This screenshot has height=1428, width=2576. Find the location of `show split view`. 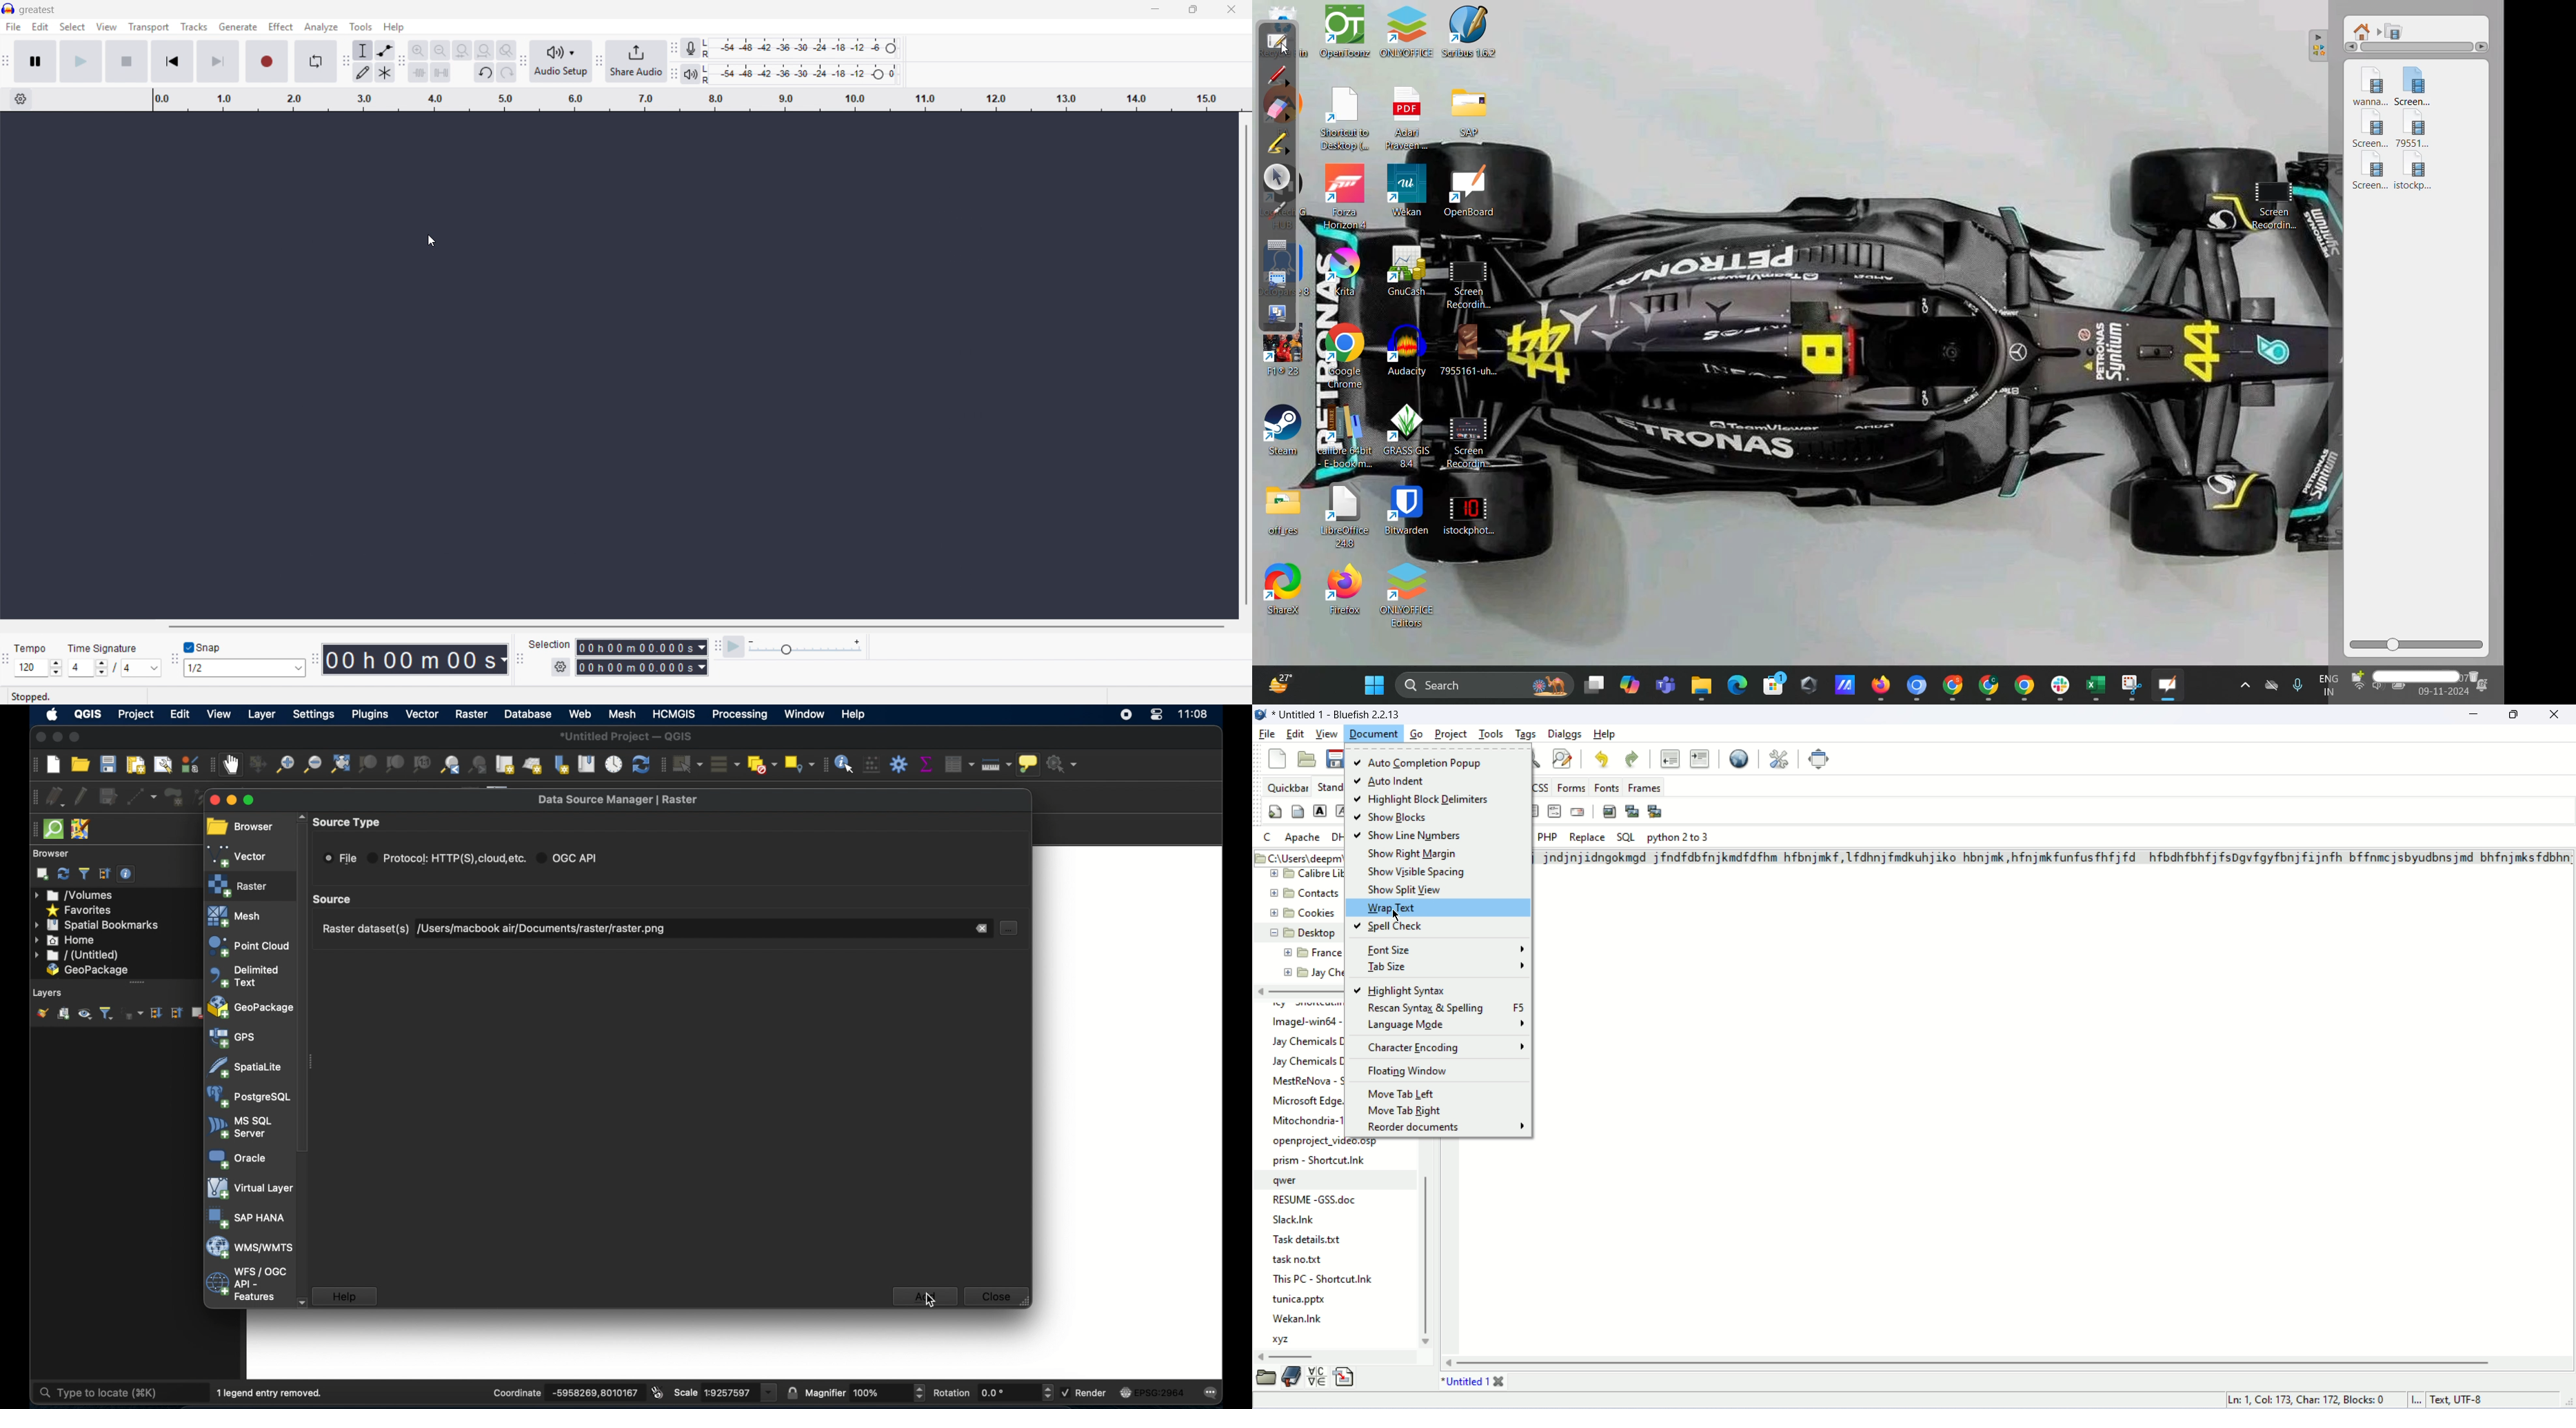

show split view is located at coordinates (1408, 889).